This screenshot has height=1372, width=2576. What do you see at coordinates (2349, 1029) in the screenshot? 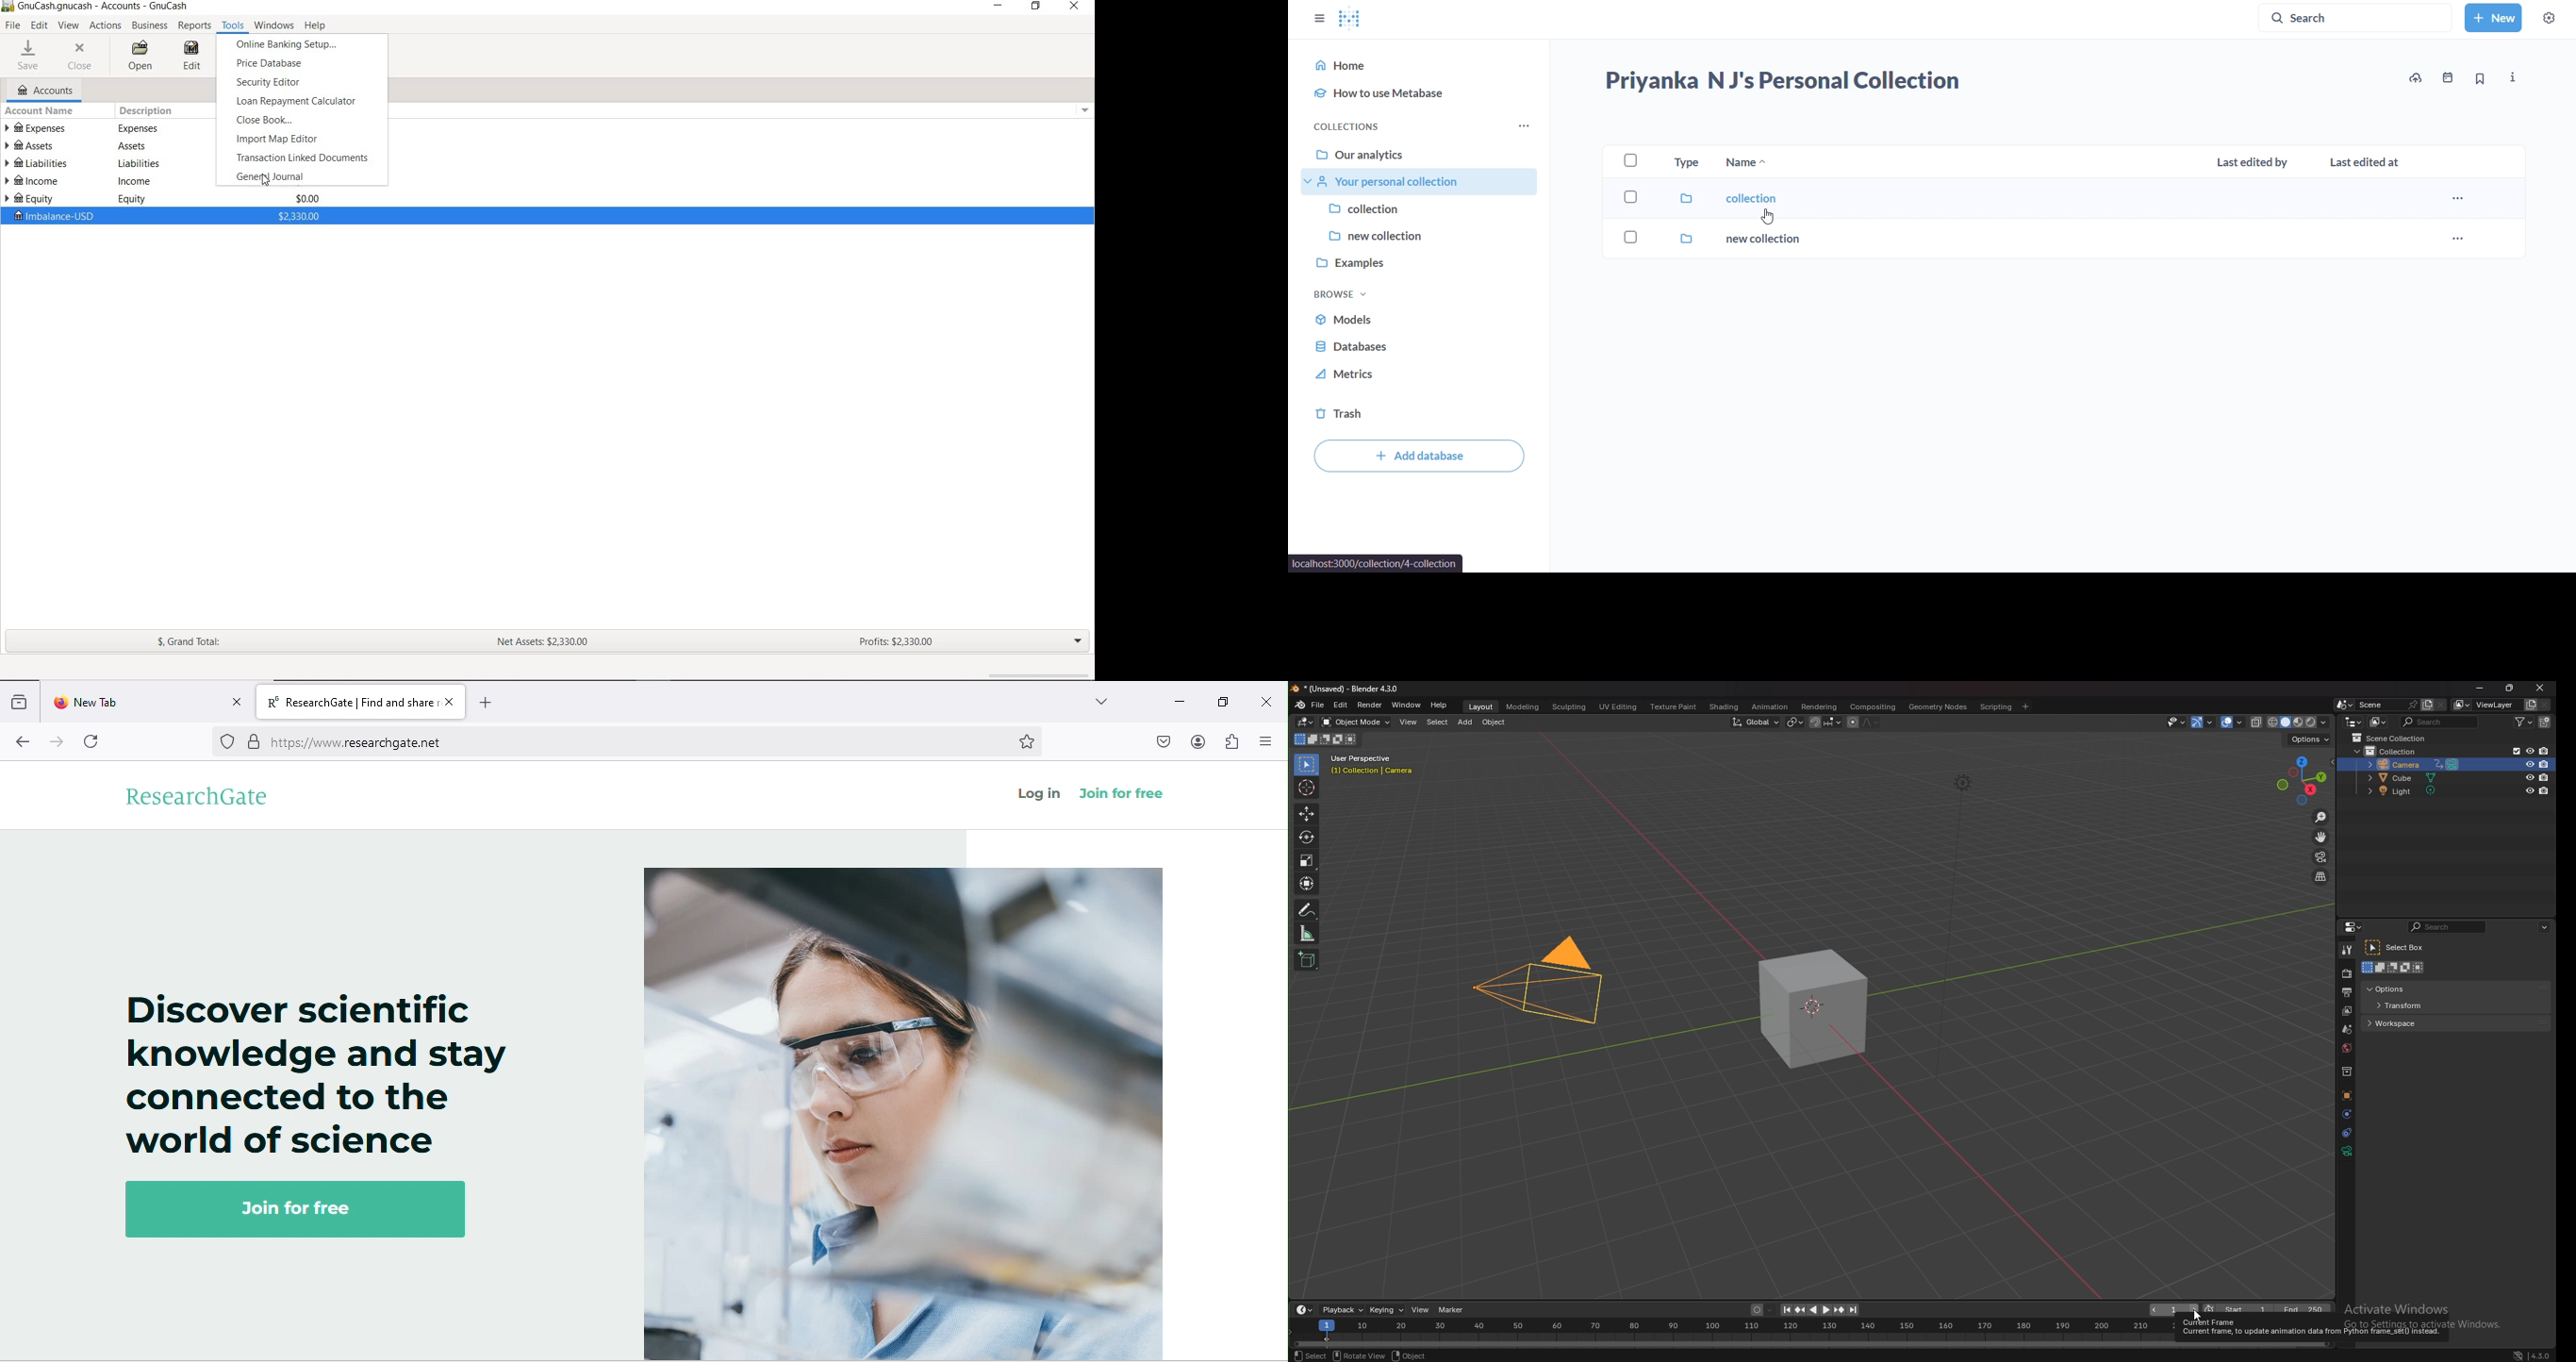
I see `scene` at bounding box center [2349, 1029].